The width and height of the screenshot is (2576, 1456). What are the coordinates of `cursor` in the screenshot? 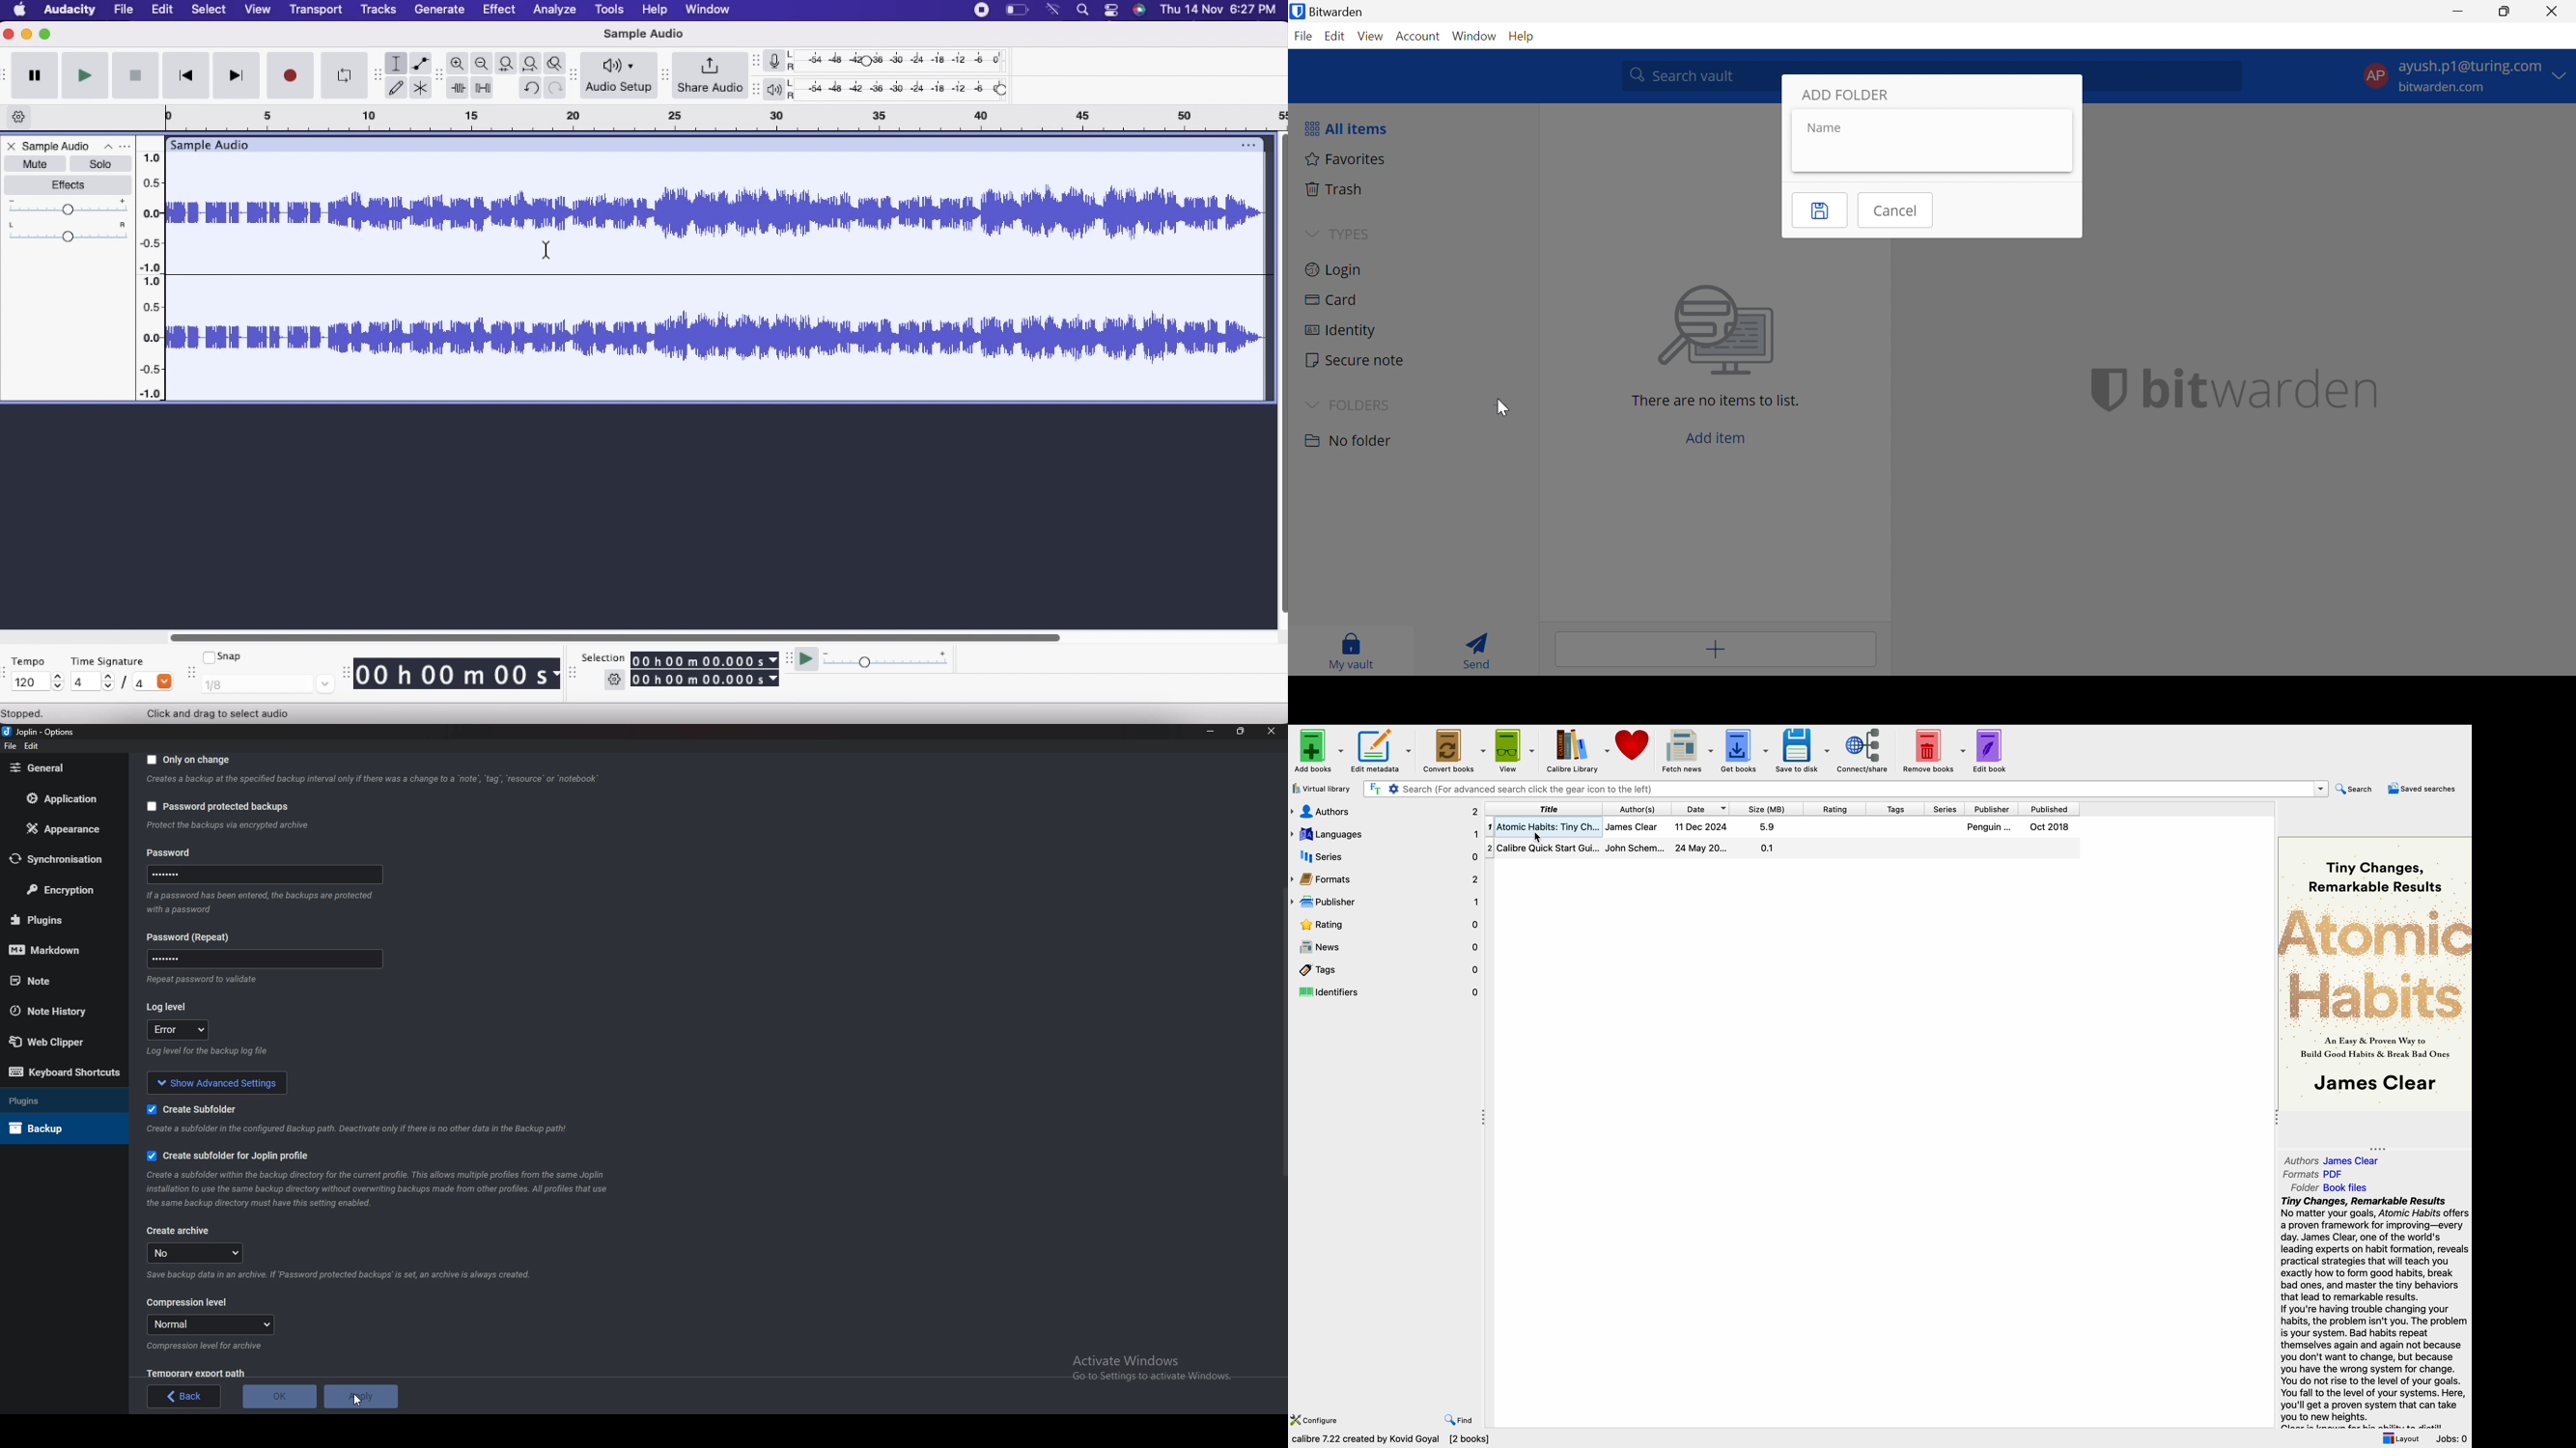 It's located at (356, 1401).